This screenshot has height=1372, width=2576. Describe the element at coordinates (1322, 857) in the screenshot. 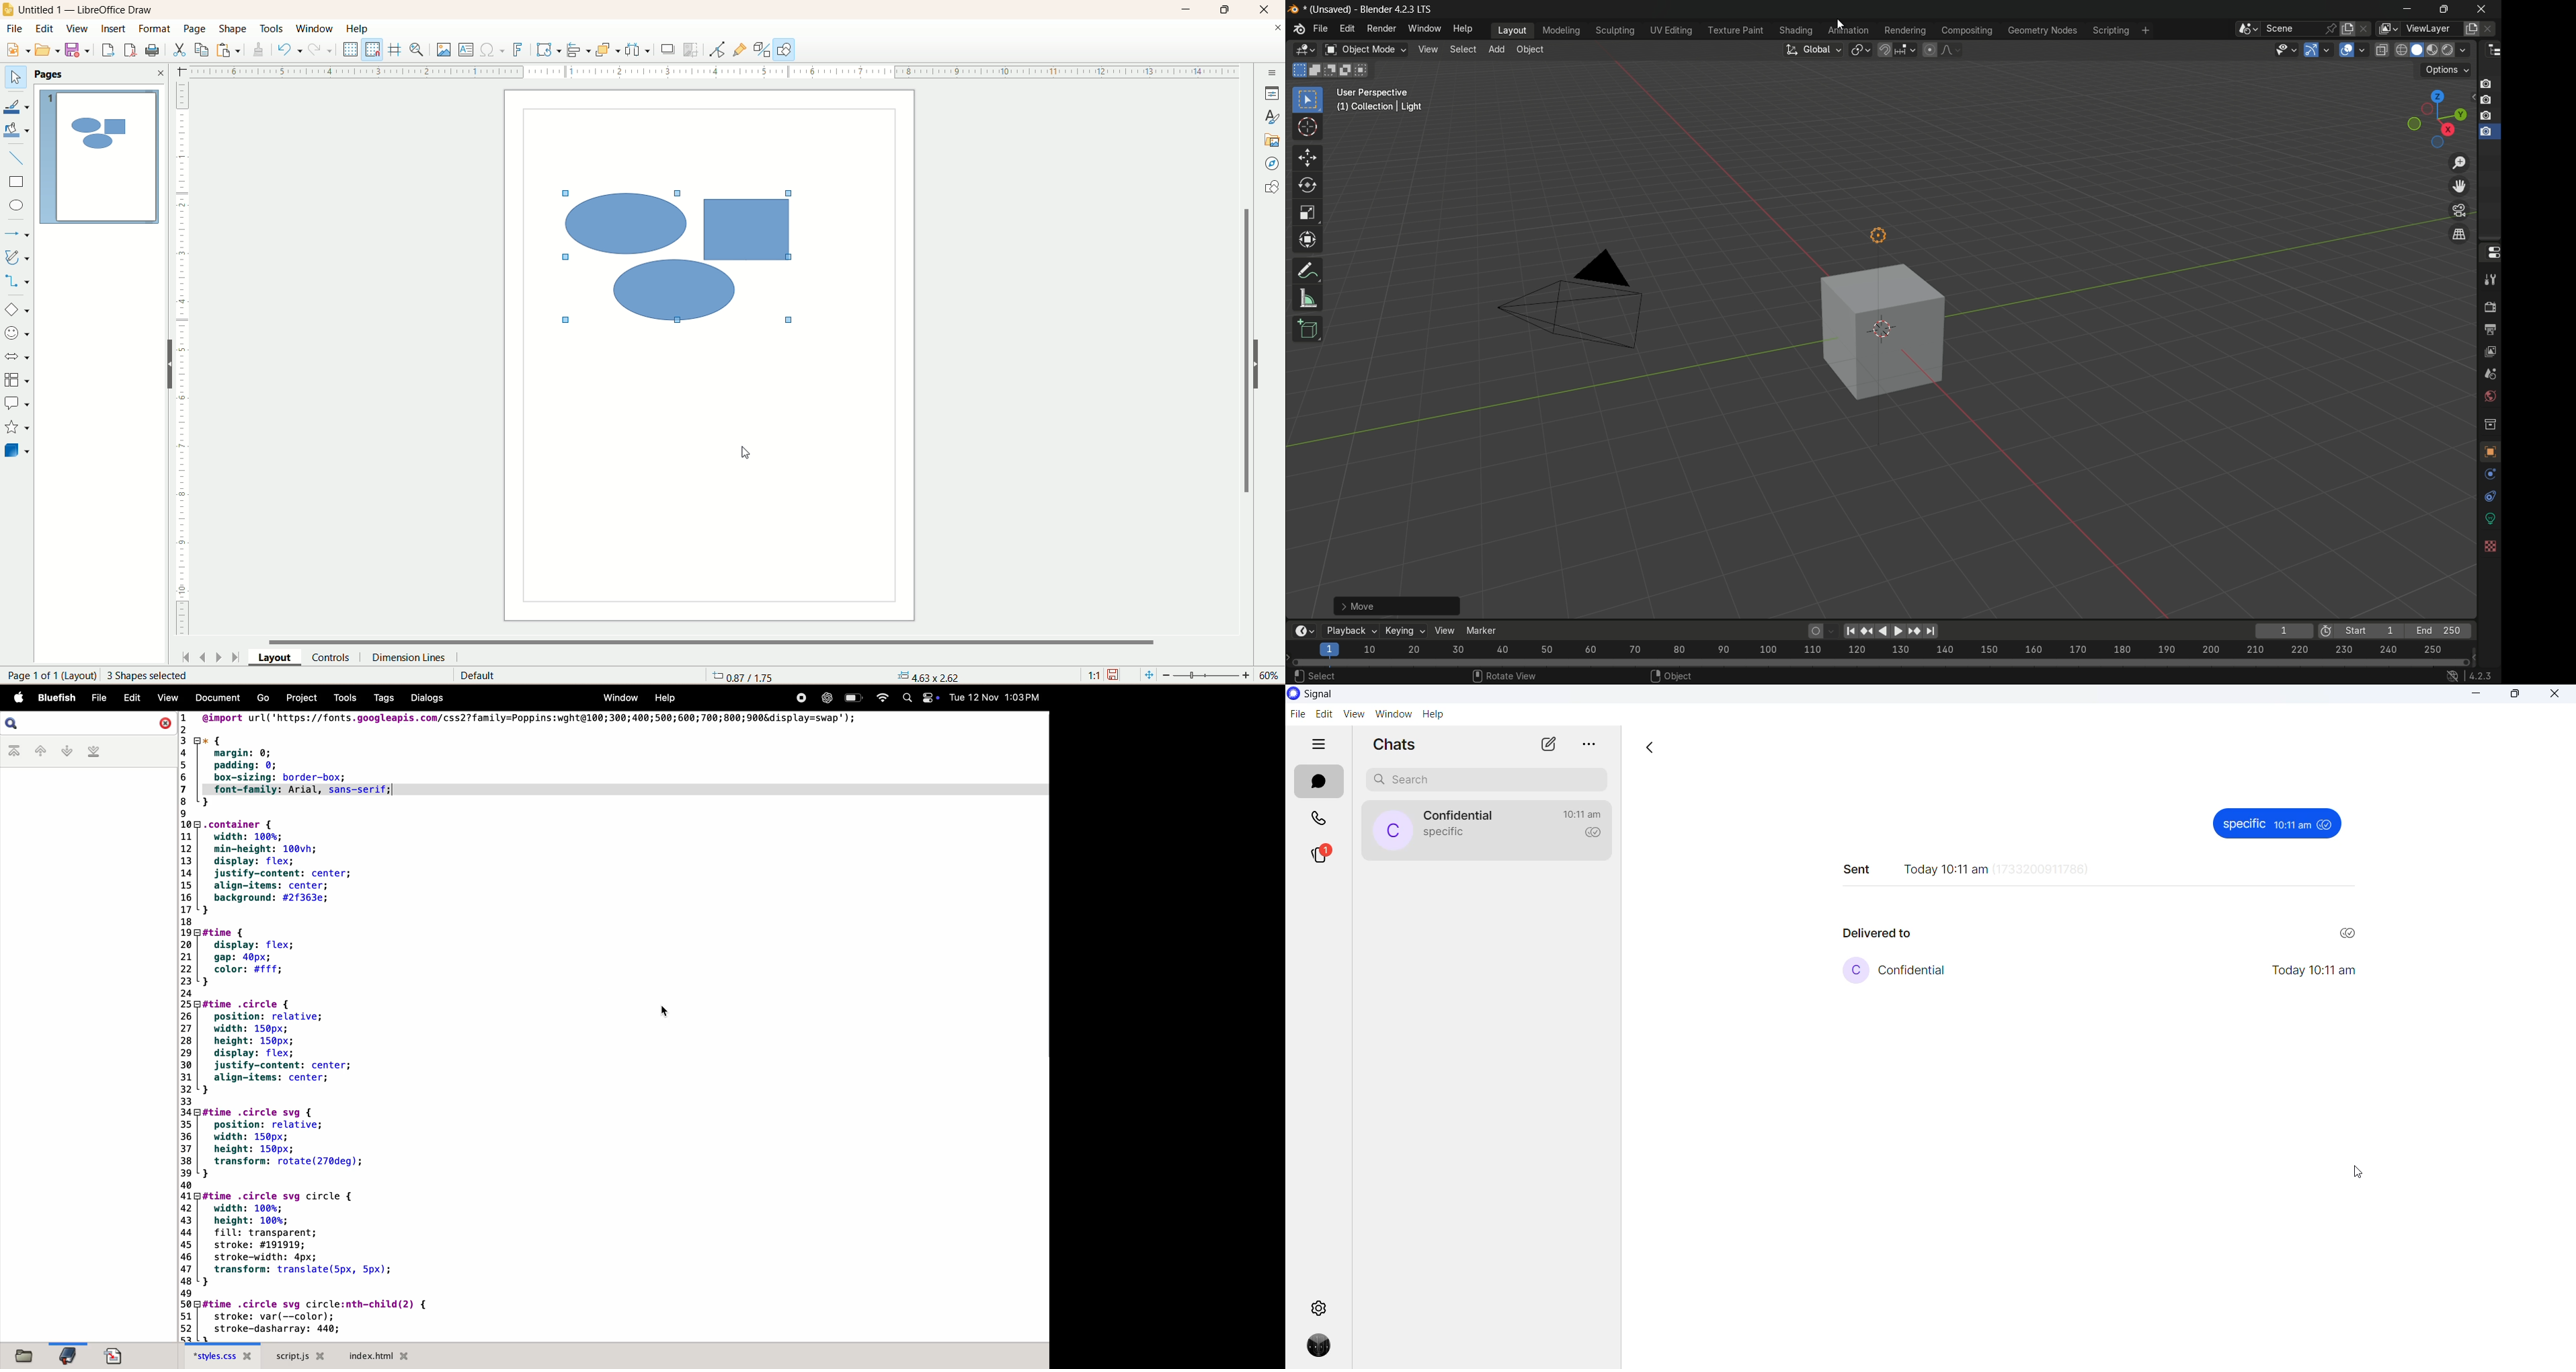

I see `stories` at that location.